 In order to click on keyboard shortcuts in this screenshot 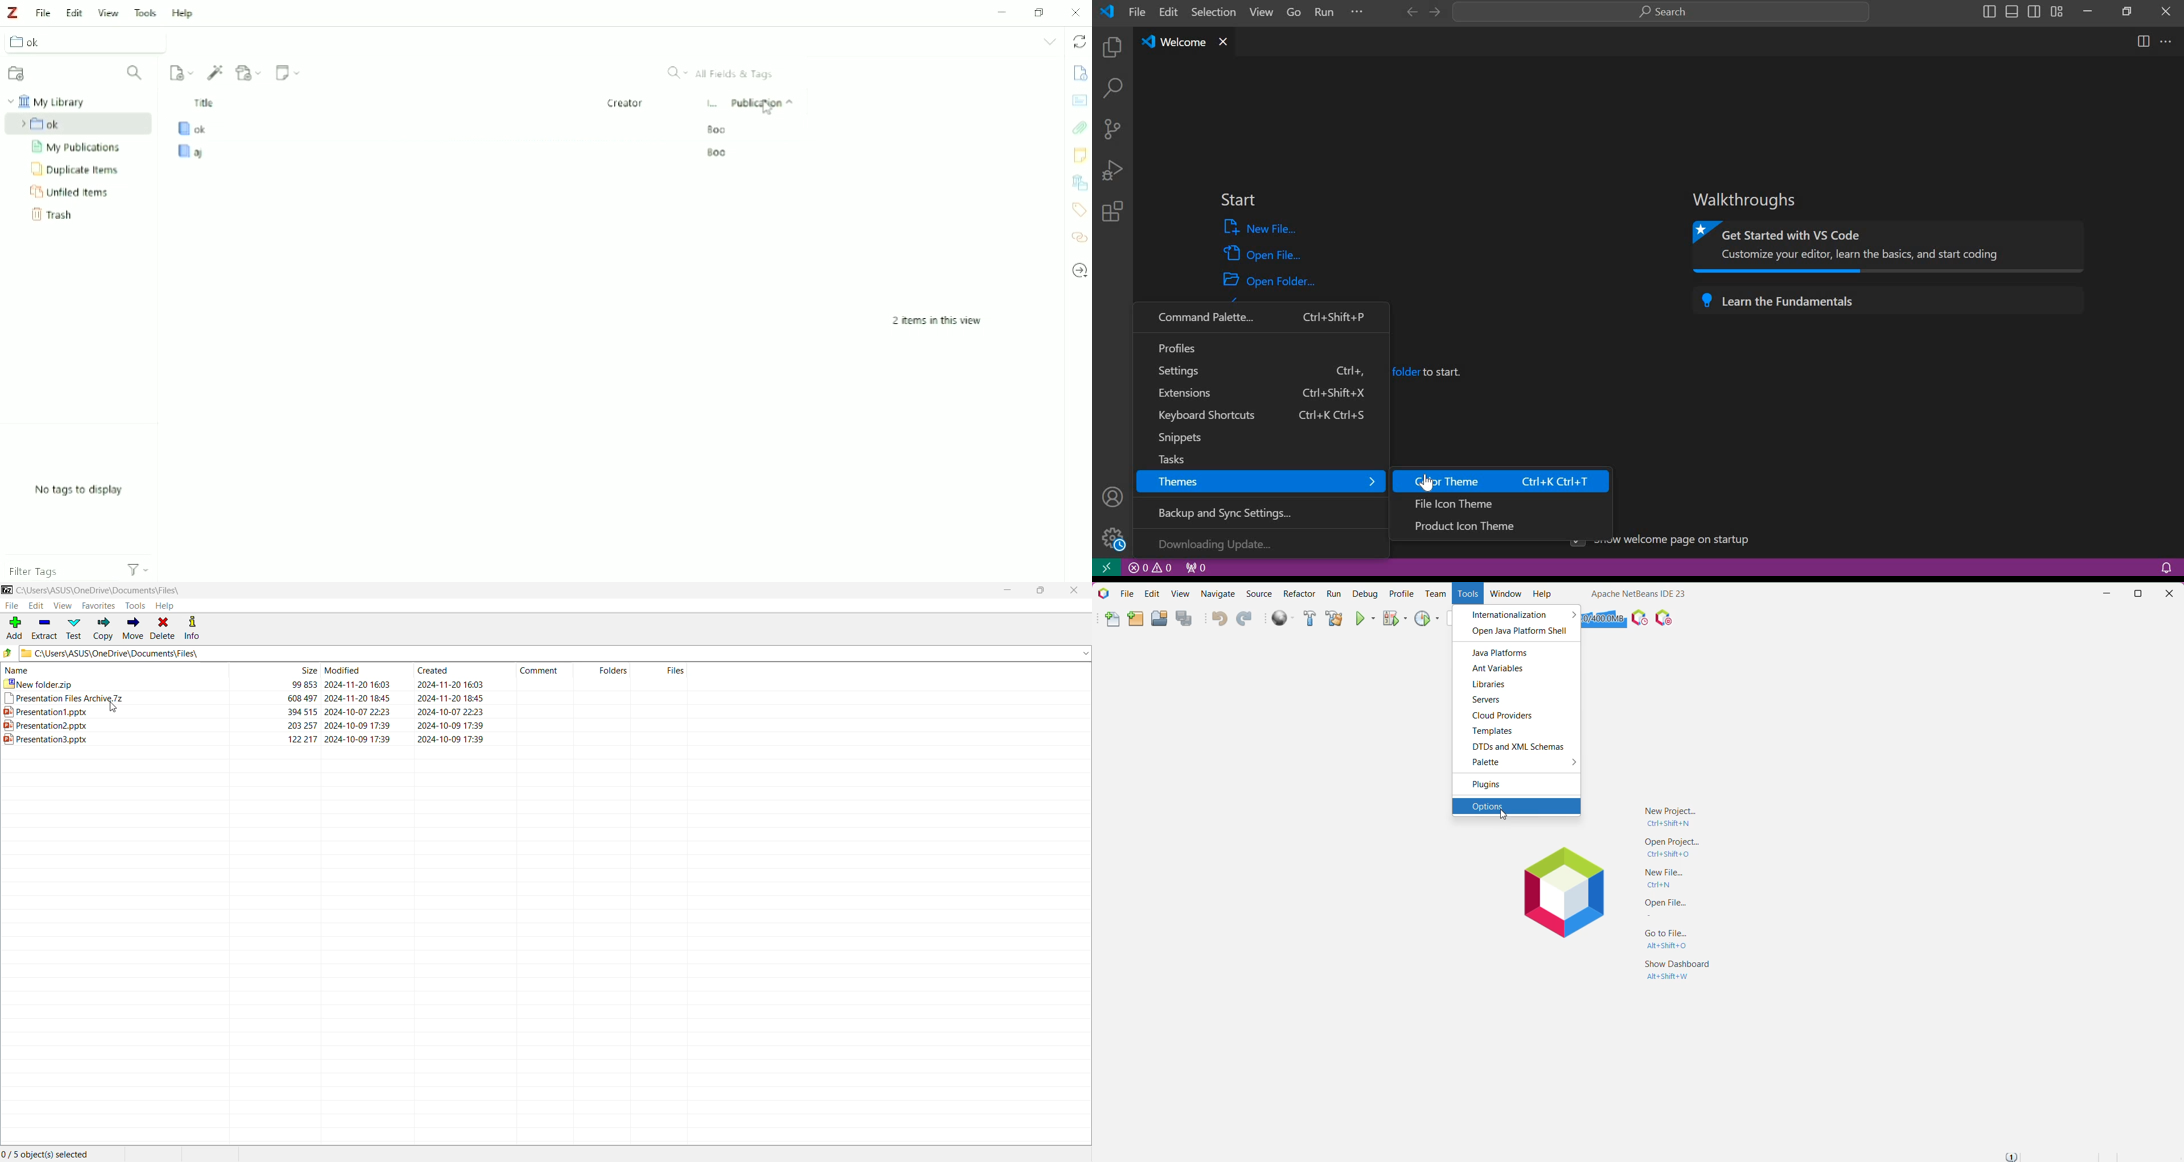, I will do `click(1258, 416)`.